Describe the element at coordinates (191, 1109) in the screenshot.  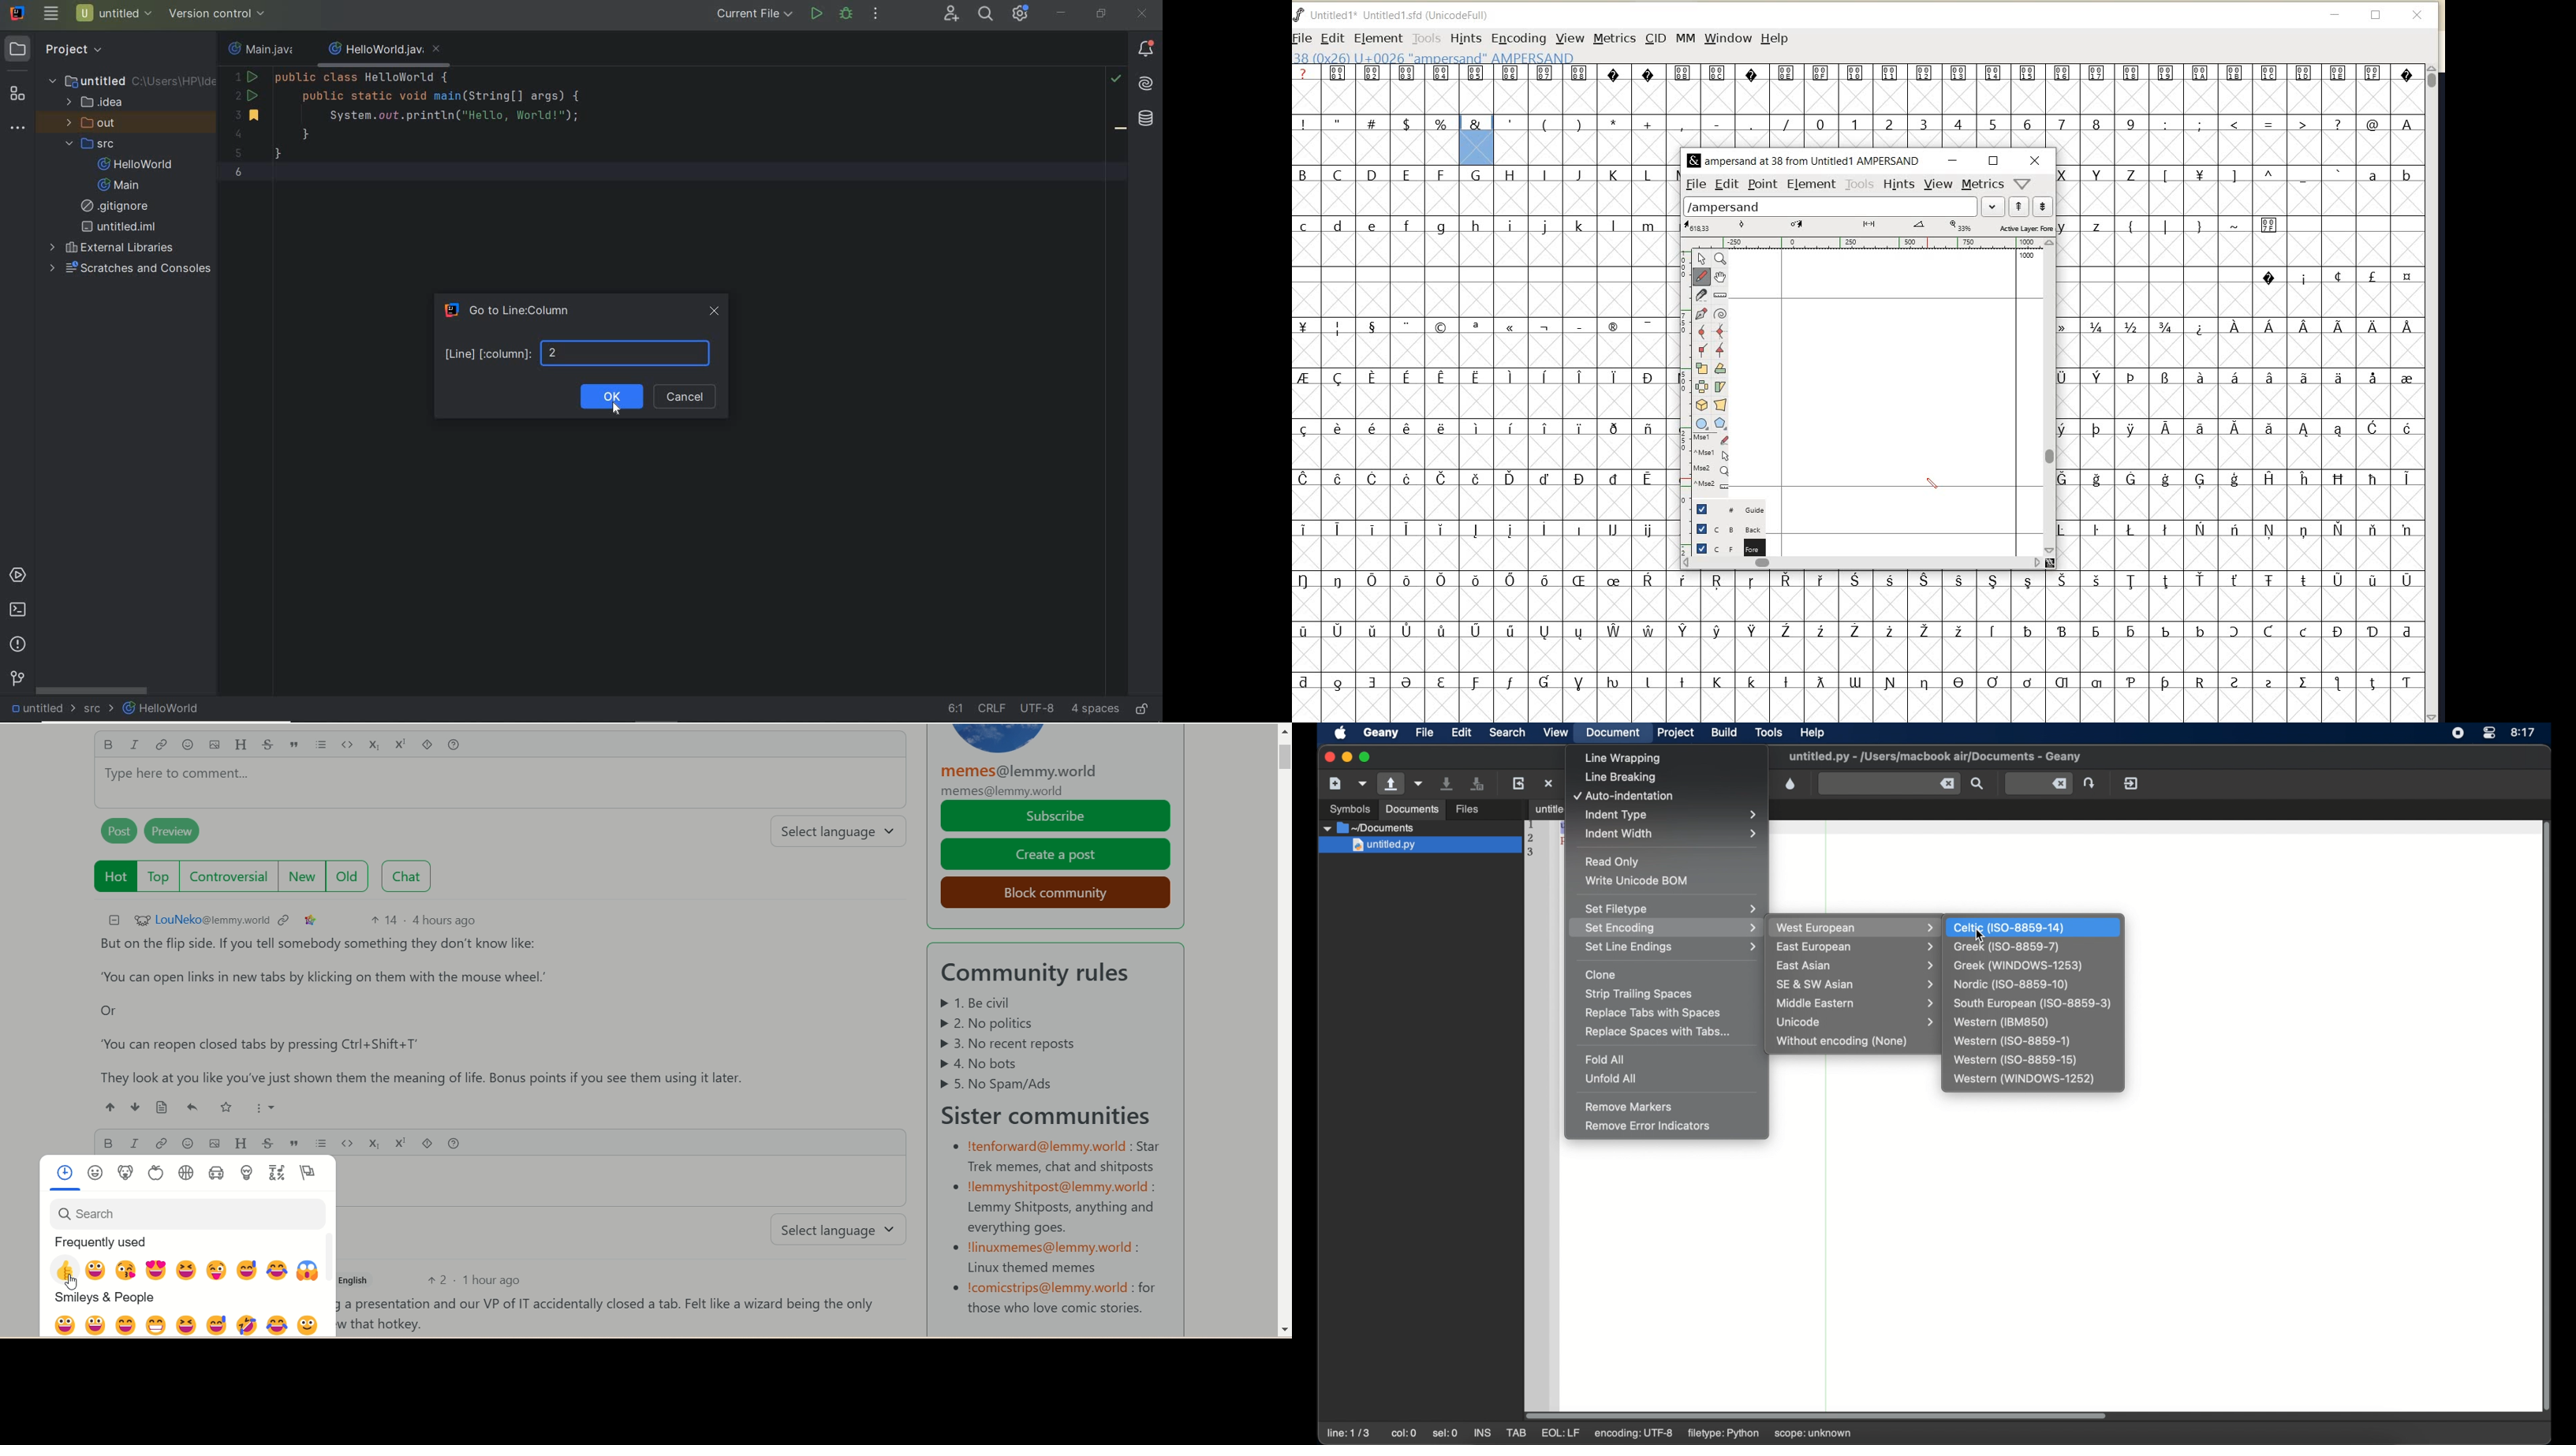
I see `emoji` at that location.